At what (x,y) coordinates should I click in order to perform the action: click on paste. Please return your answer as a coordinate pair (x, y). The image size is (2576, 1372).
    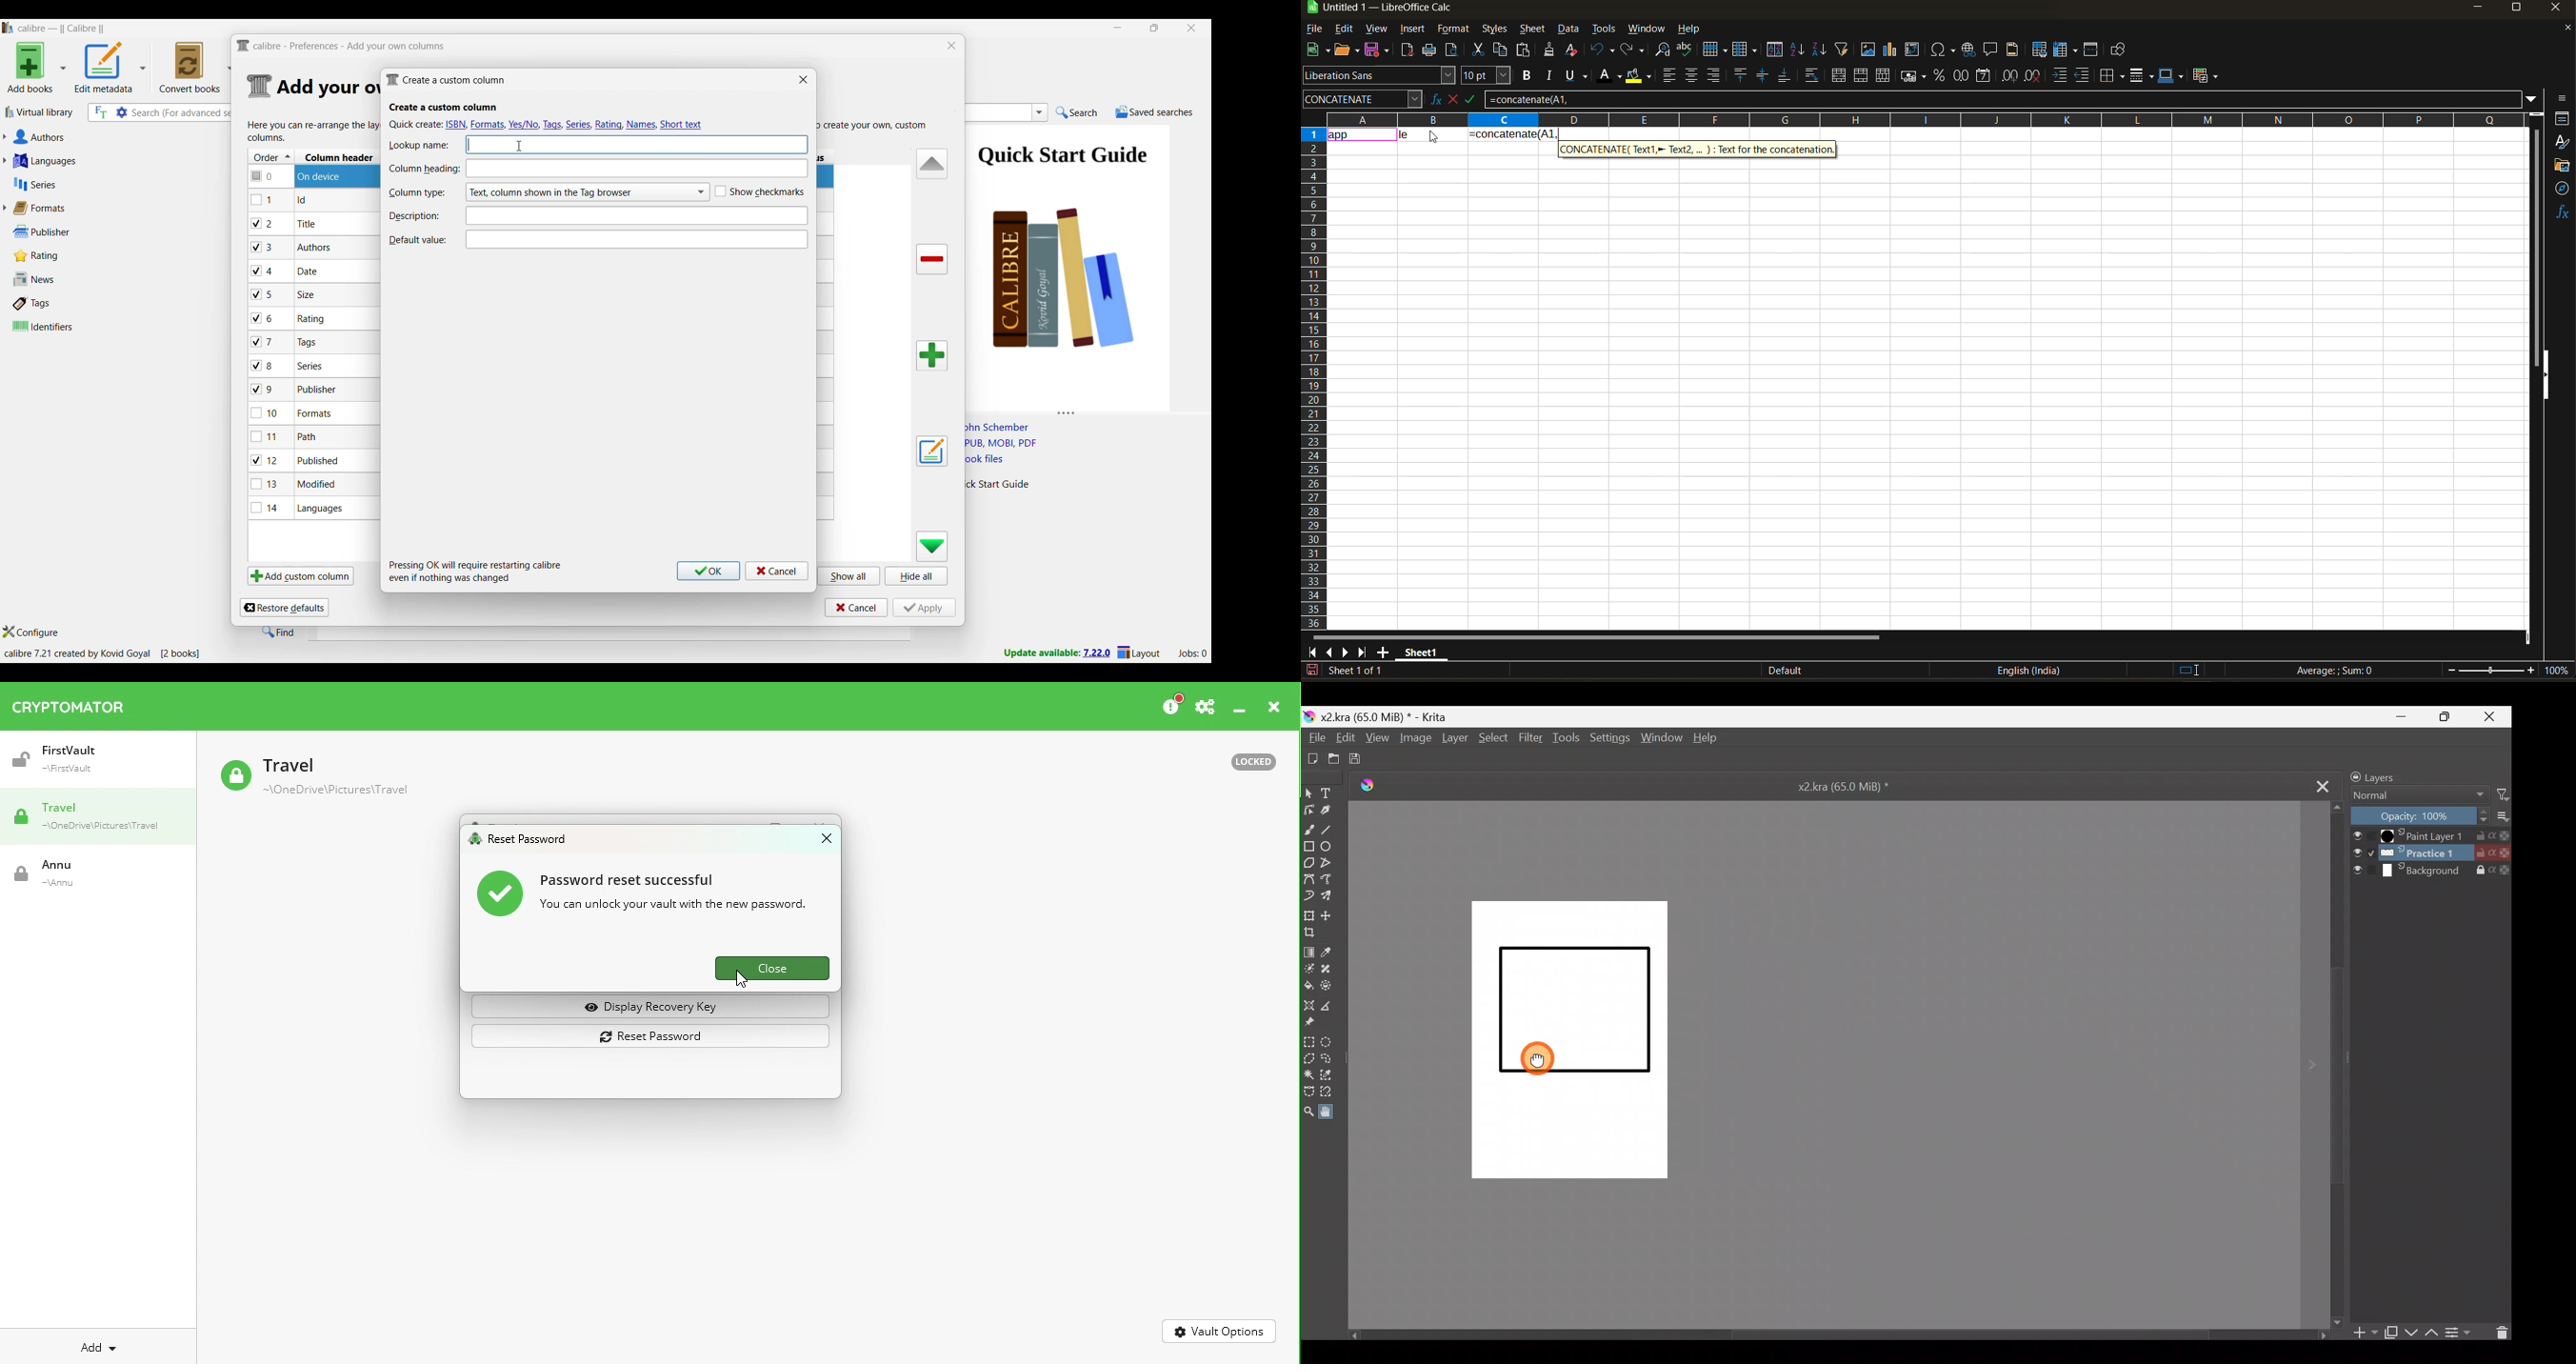
    Looking at the image, I should click on (1525, 51).